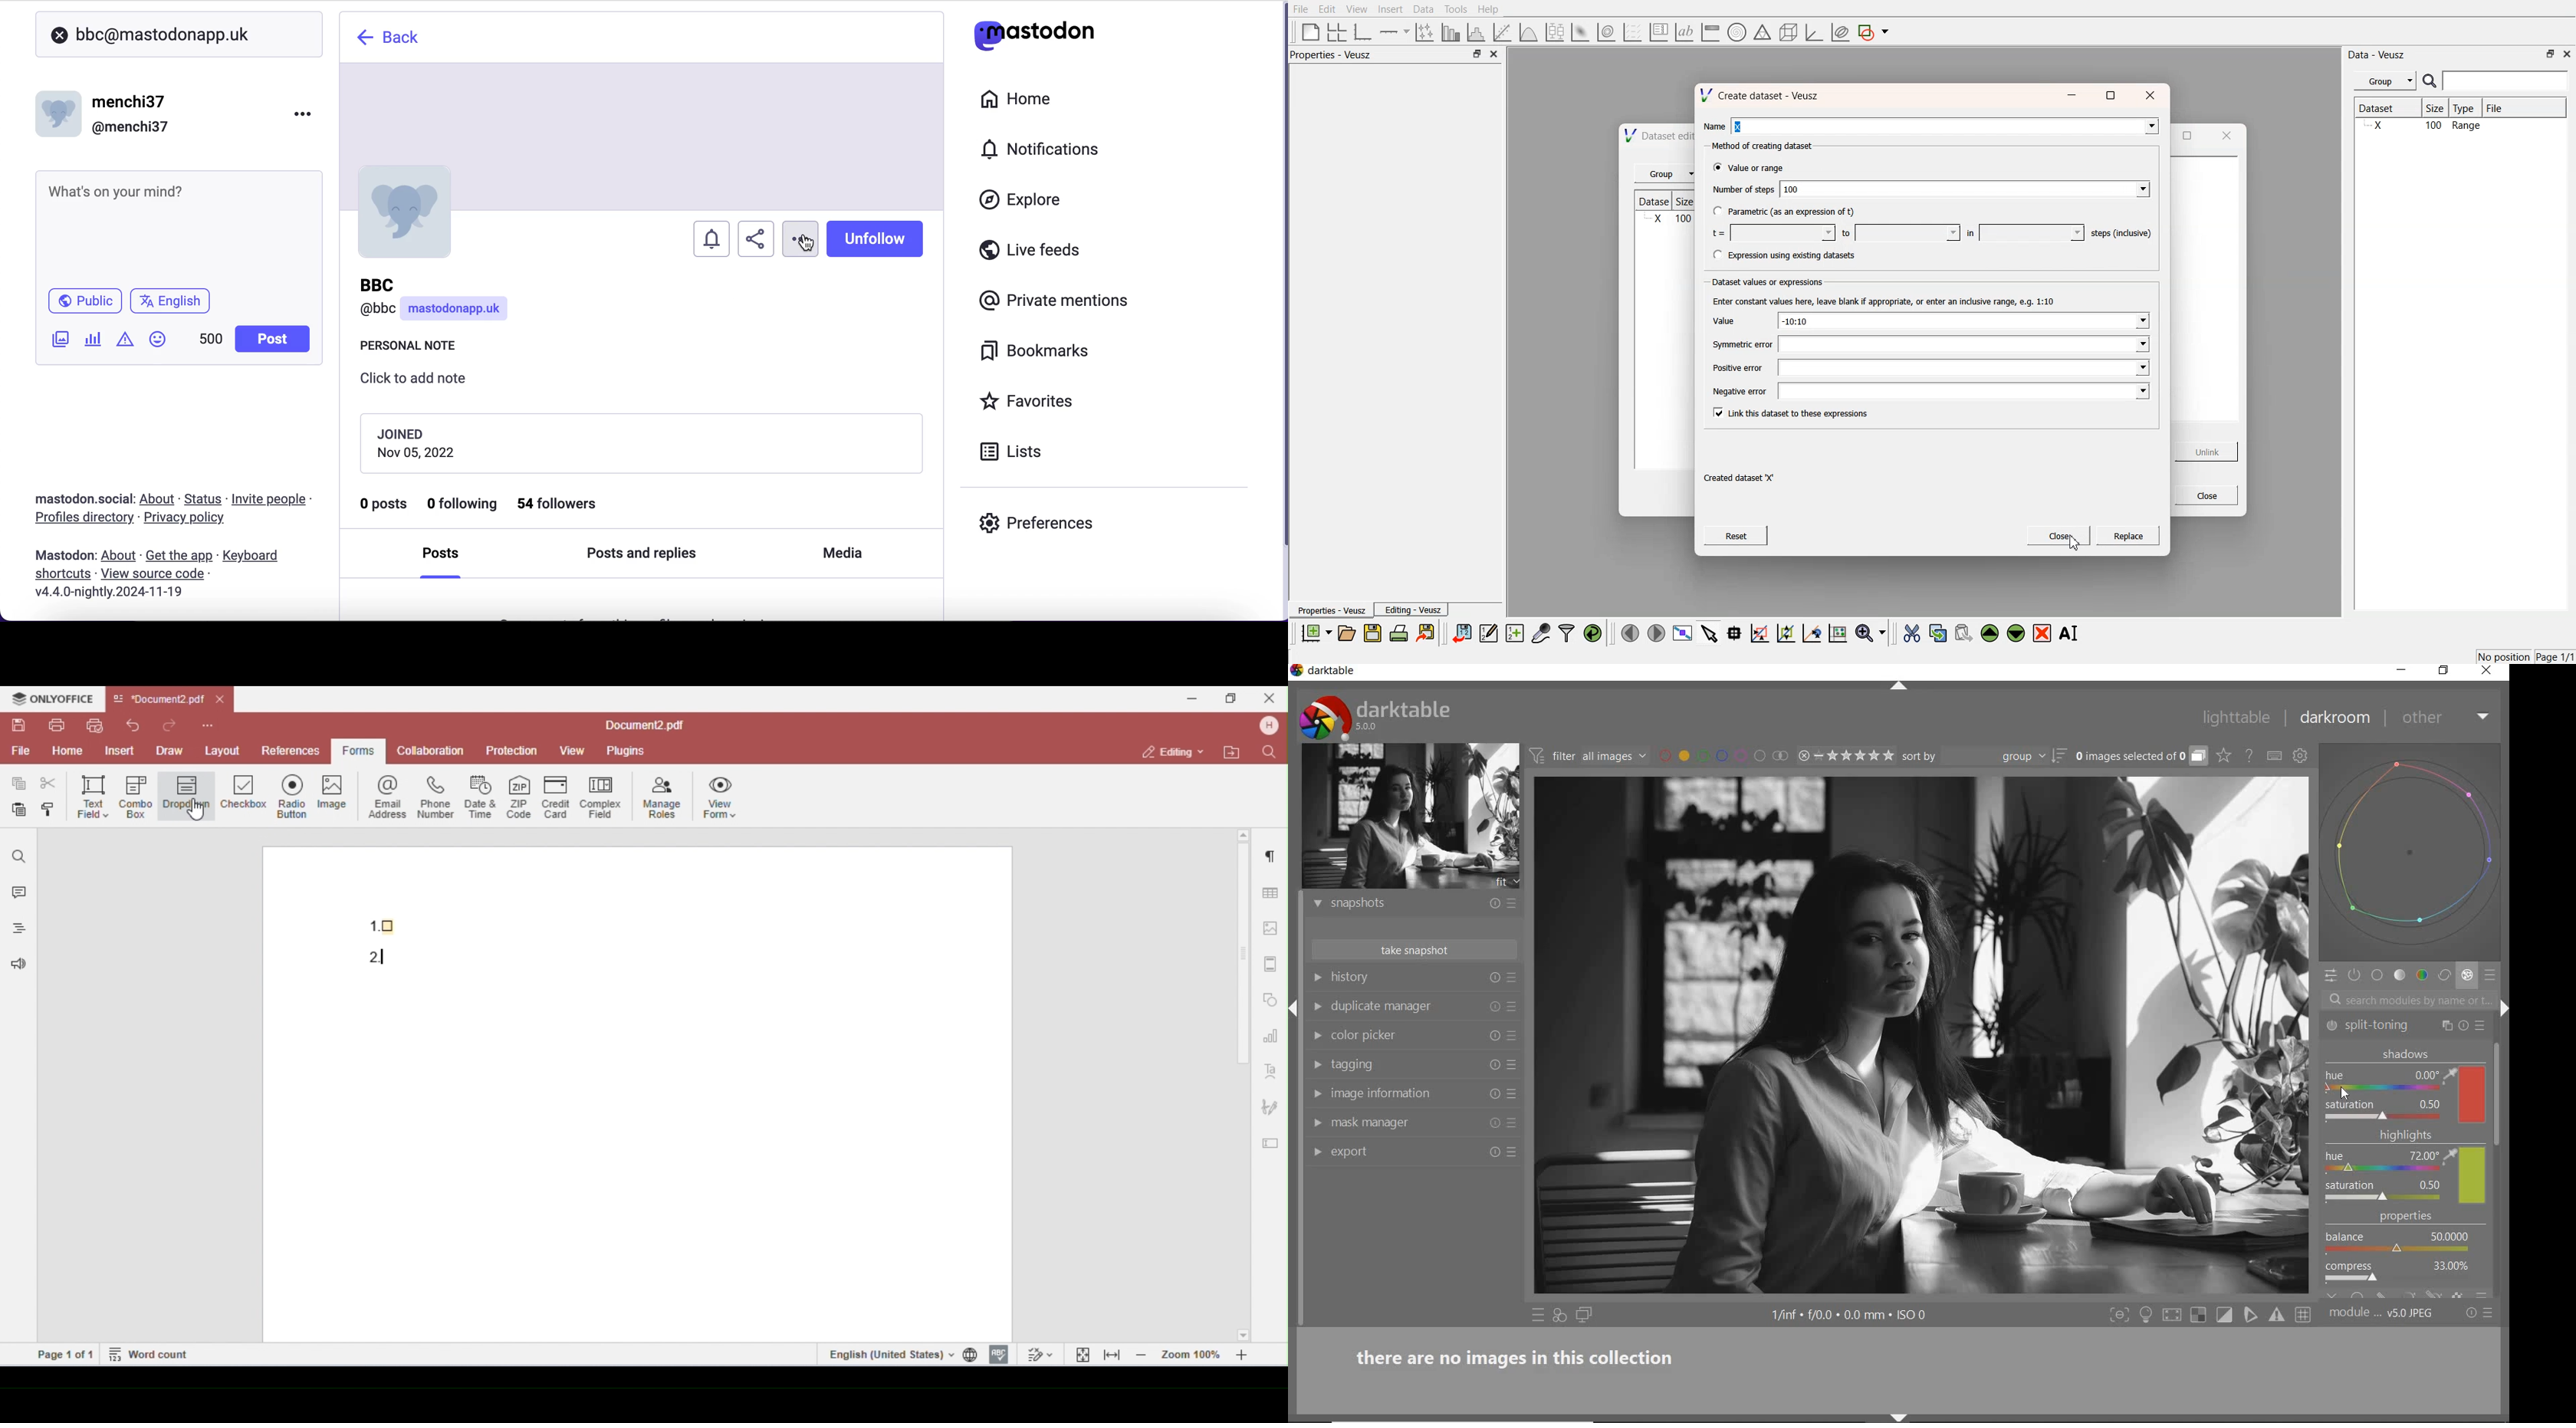 This screenshot has height=1428, width=2576. What do you see at coordinates (211, 341) in the screenshot?
I see `characters` at bounding box center [211, 341].